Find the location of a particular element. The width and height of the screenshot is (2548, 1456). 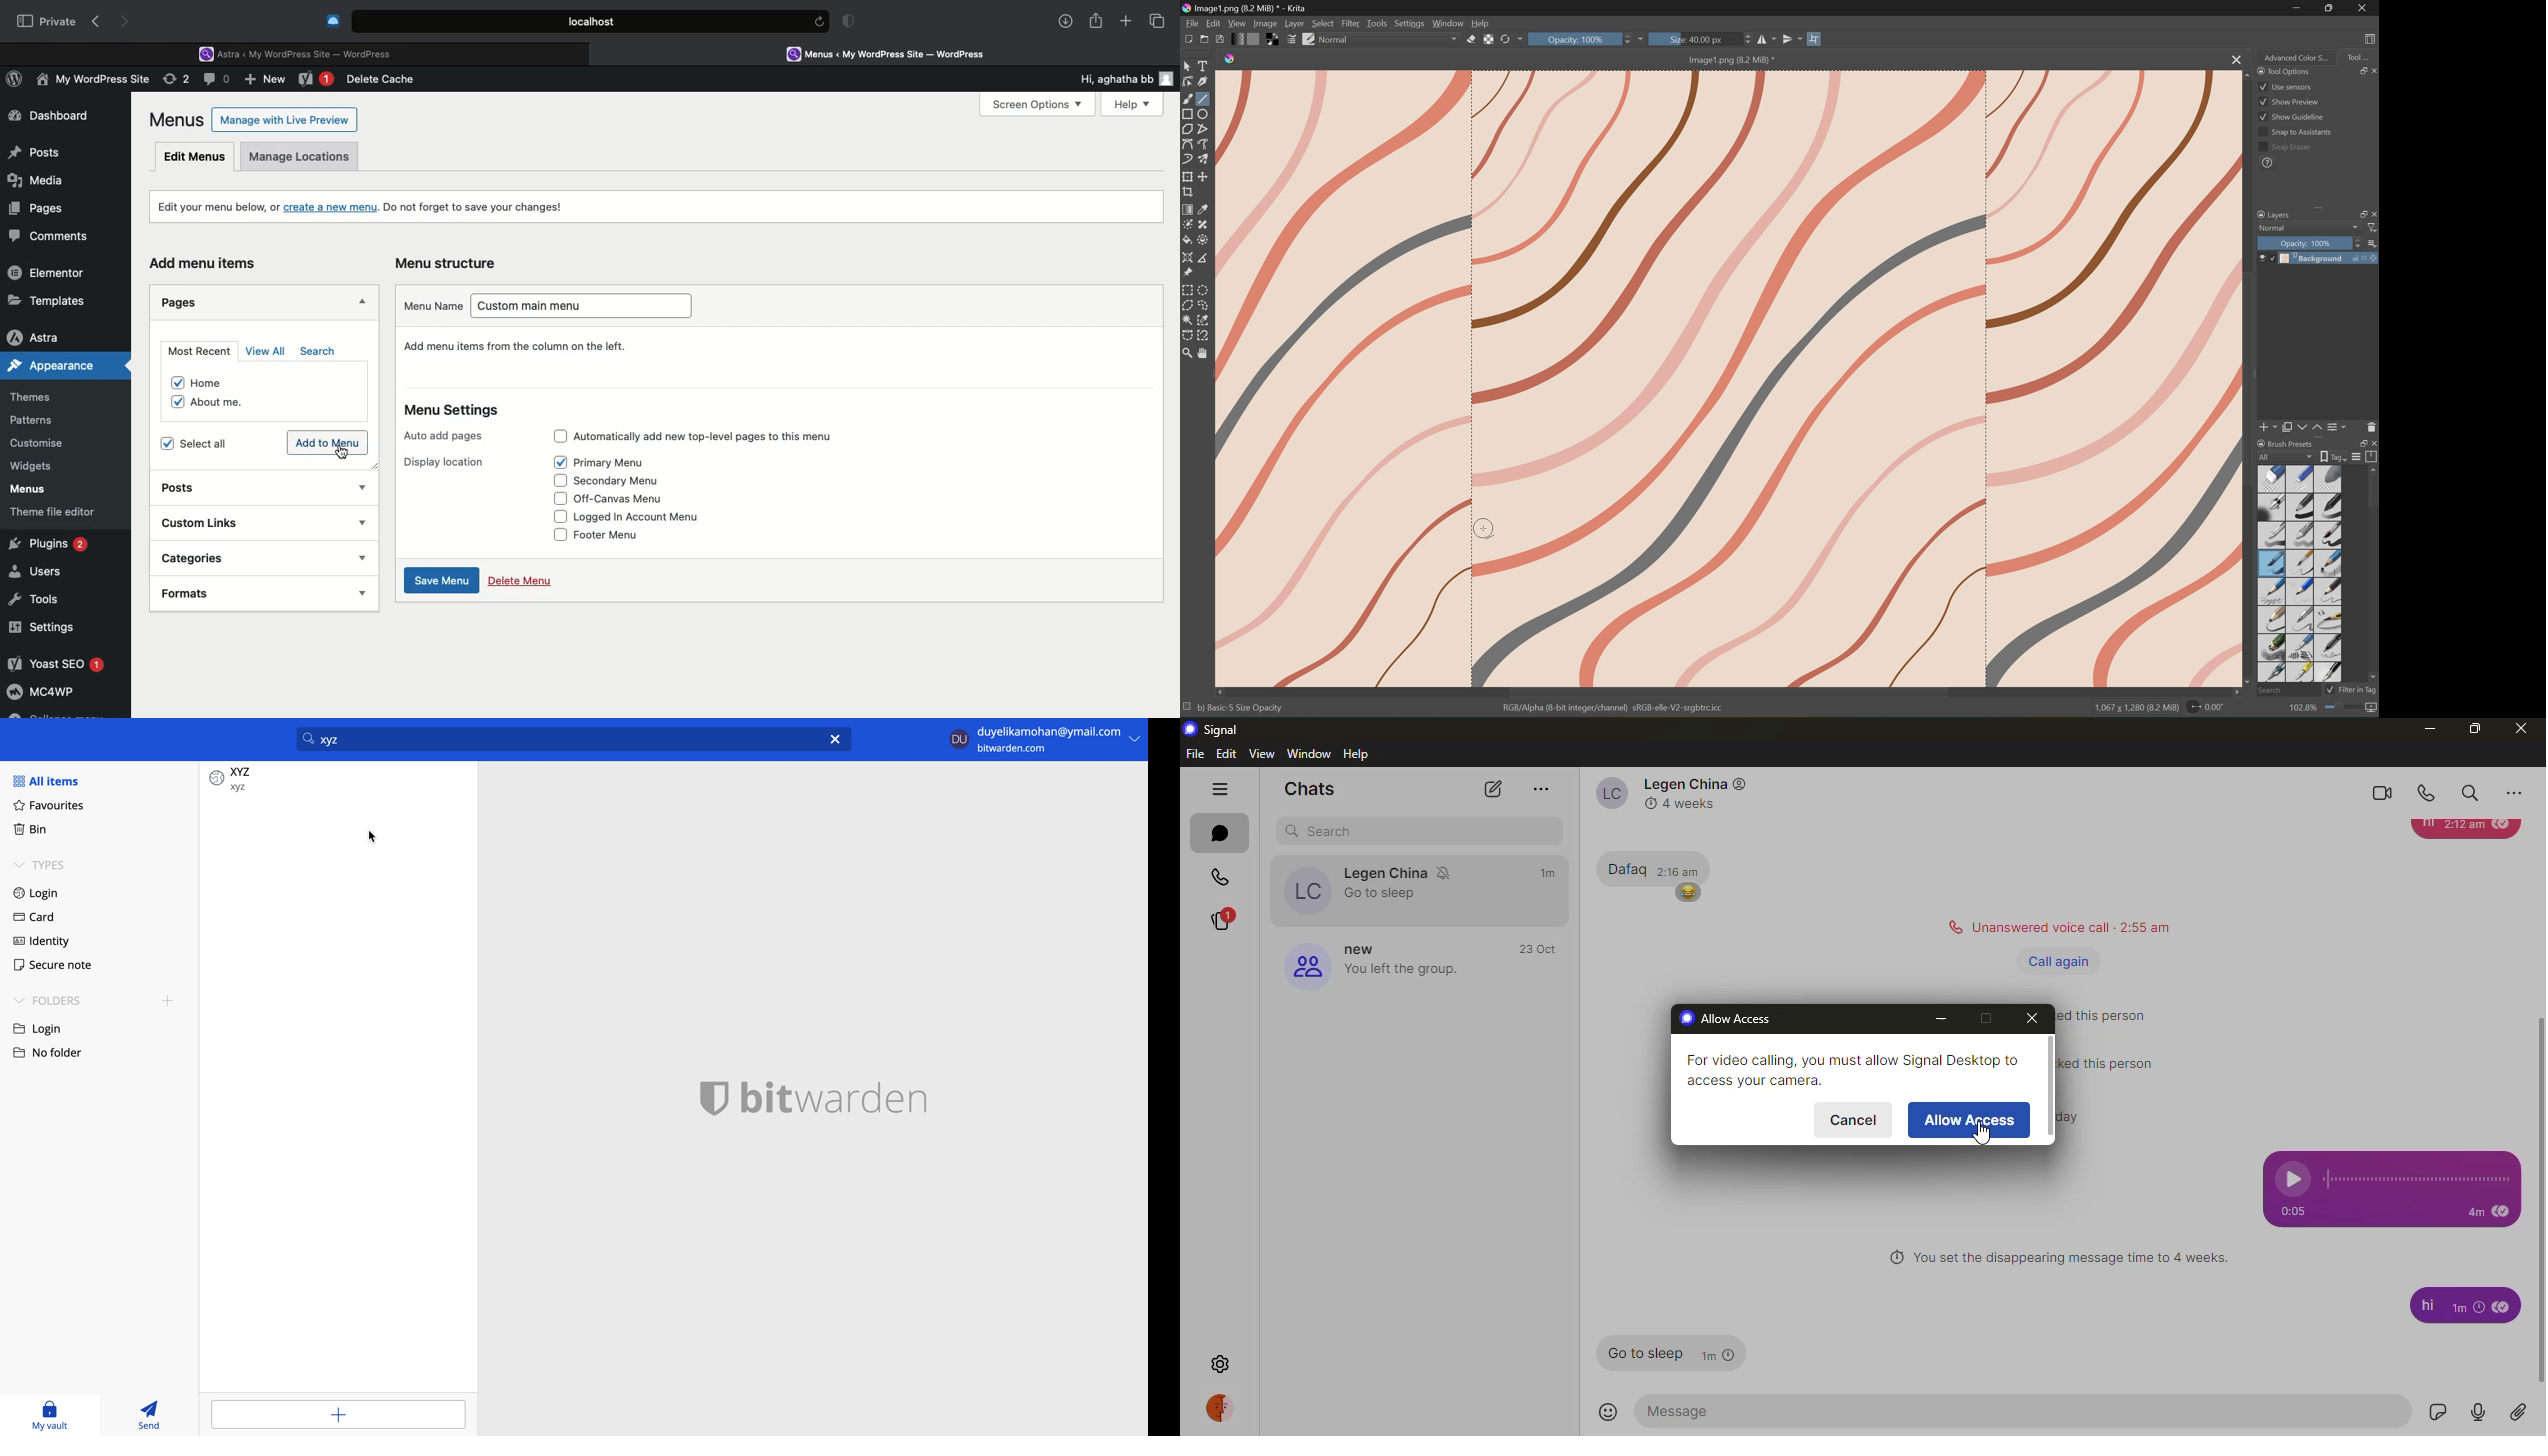

Go to sleep is located at coordinates (1639, 1353).